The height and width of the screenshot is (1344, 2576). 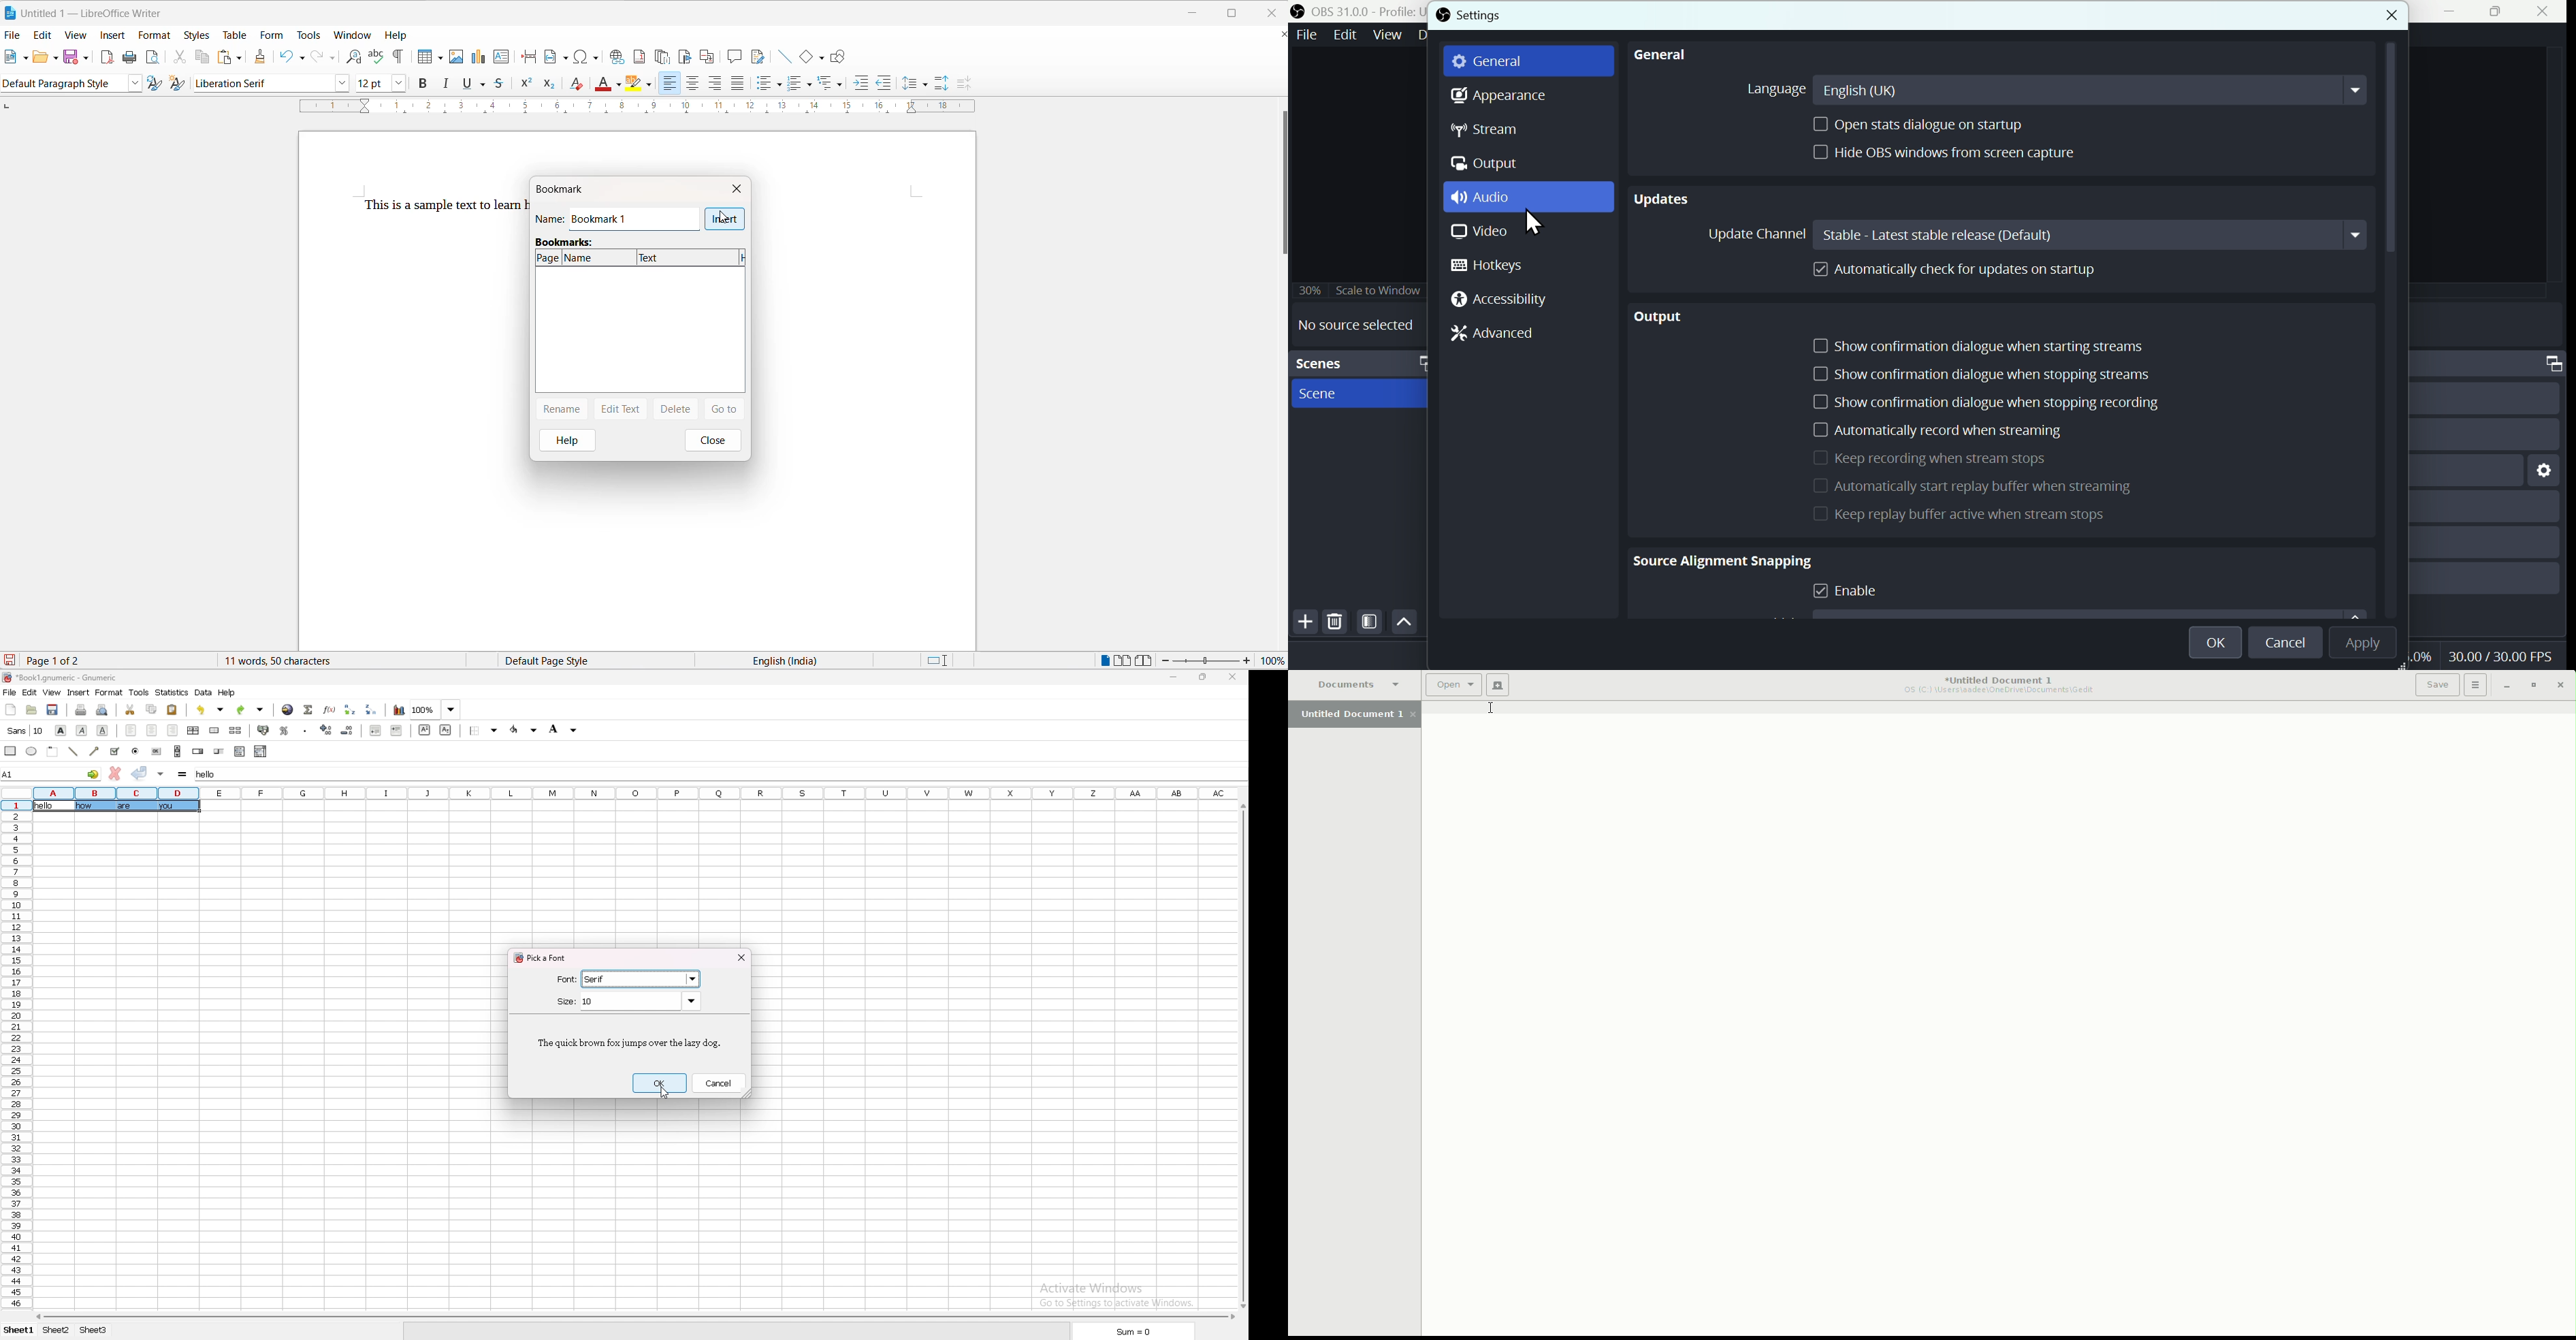 What do you see at coordinates (433, 206) in the screenshot?
I see `This is a sample text to learn ` at bounding box center [433, 206].